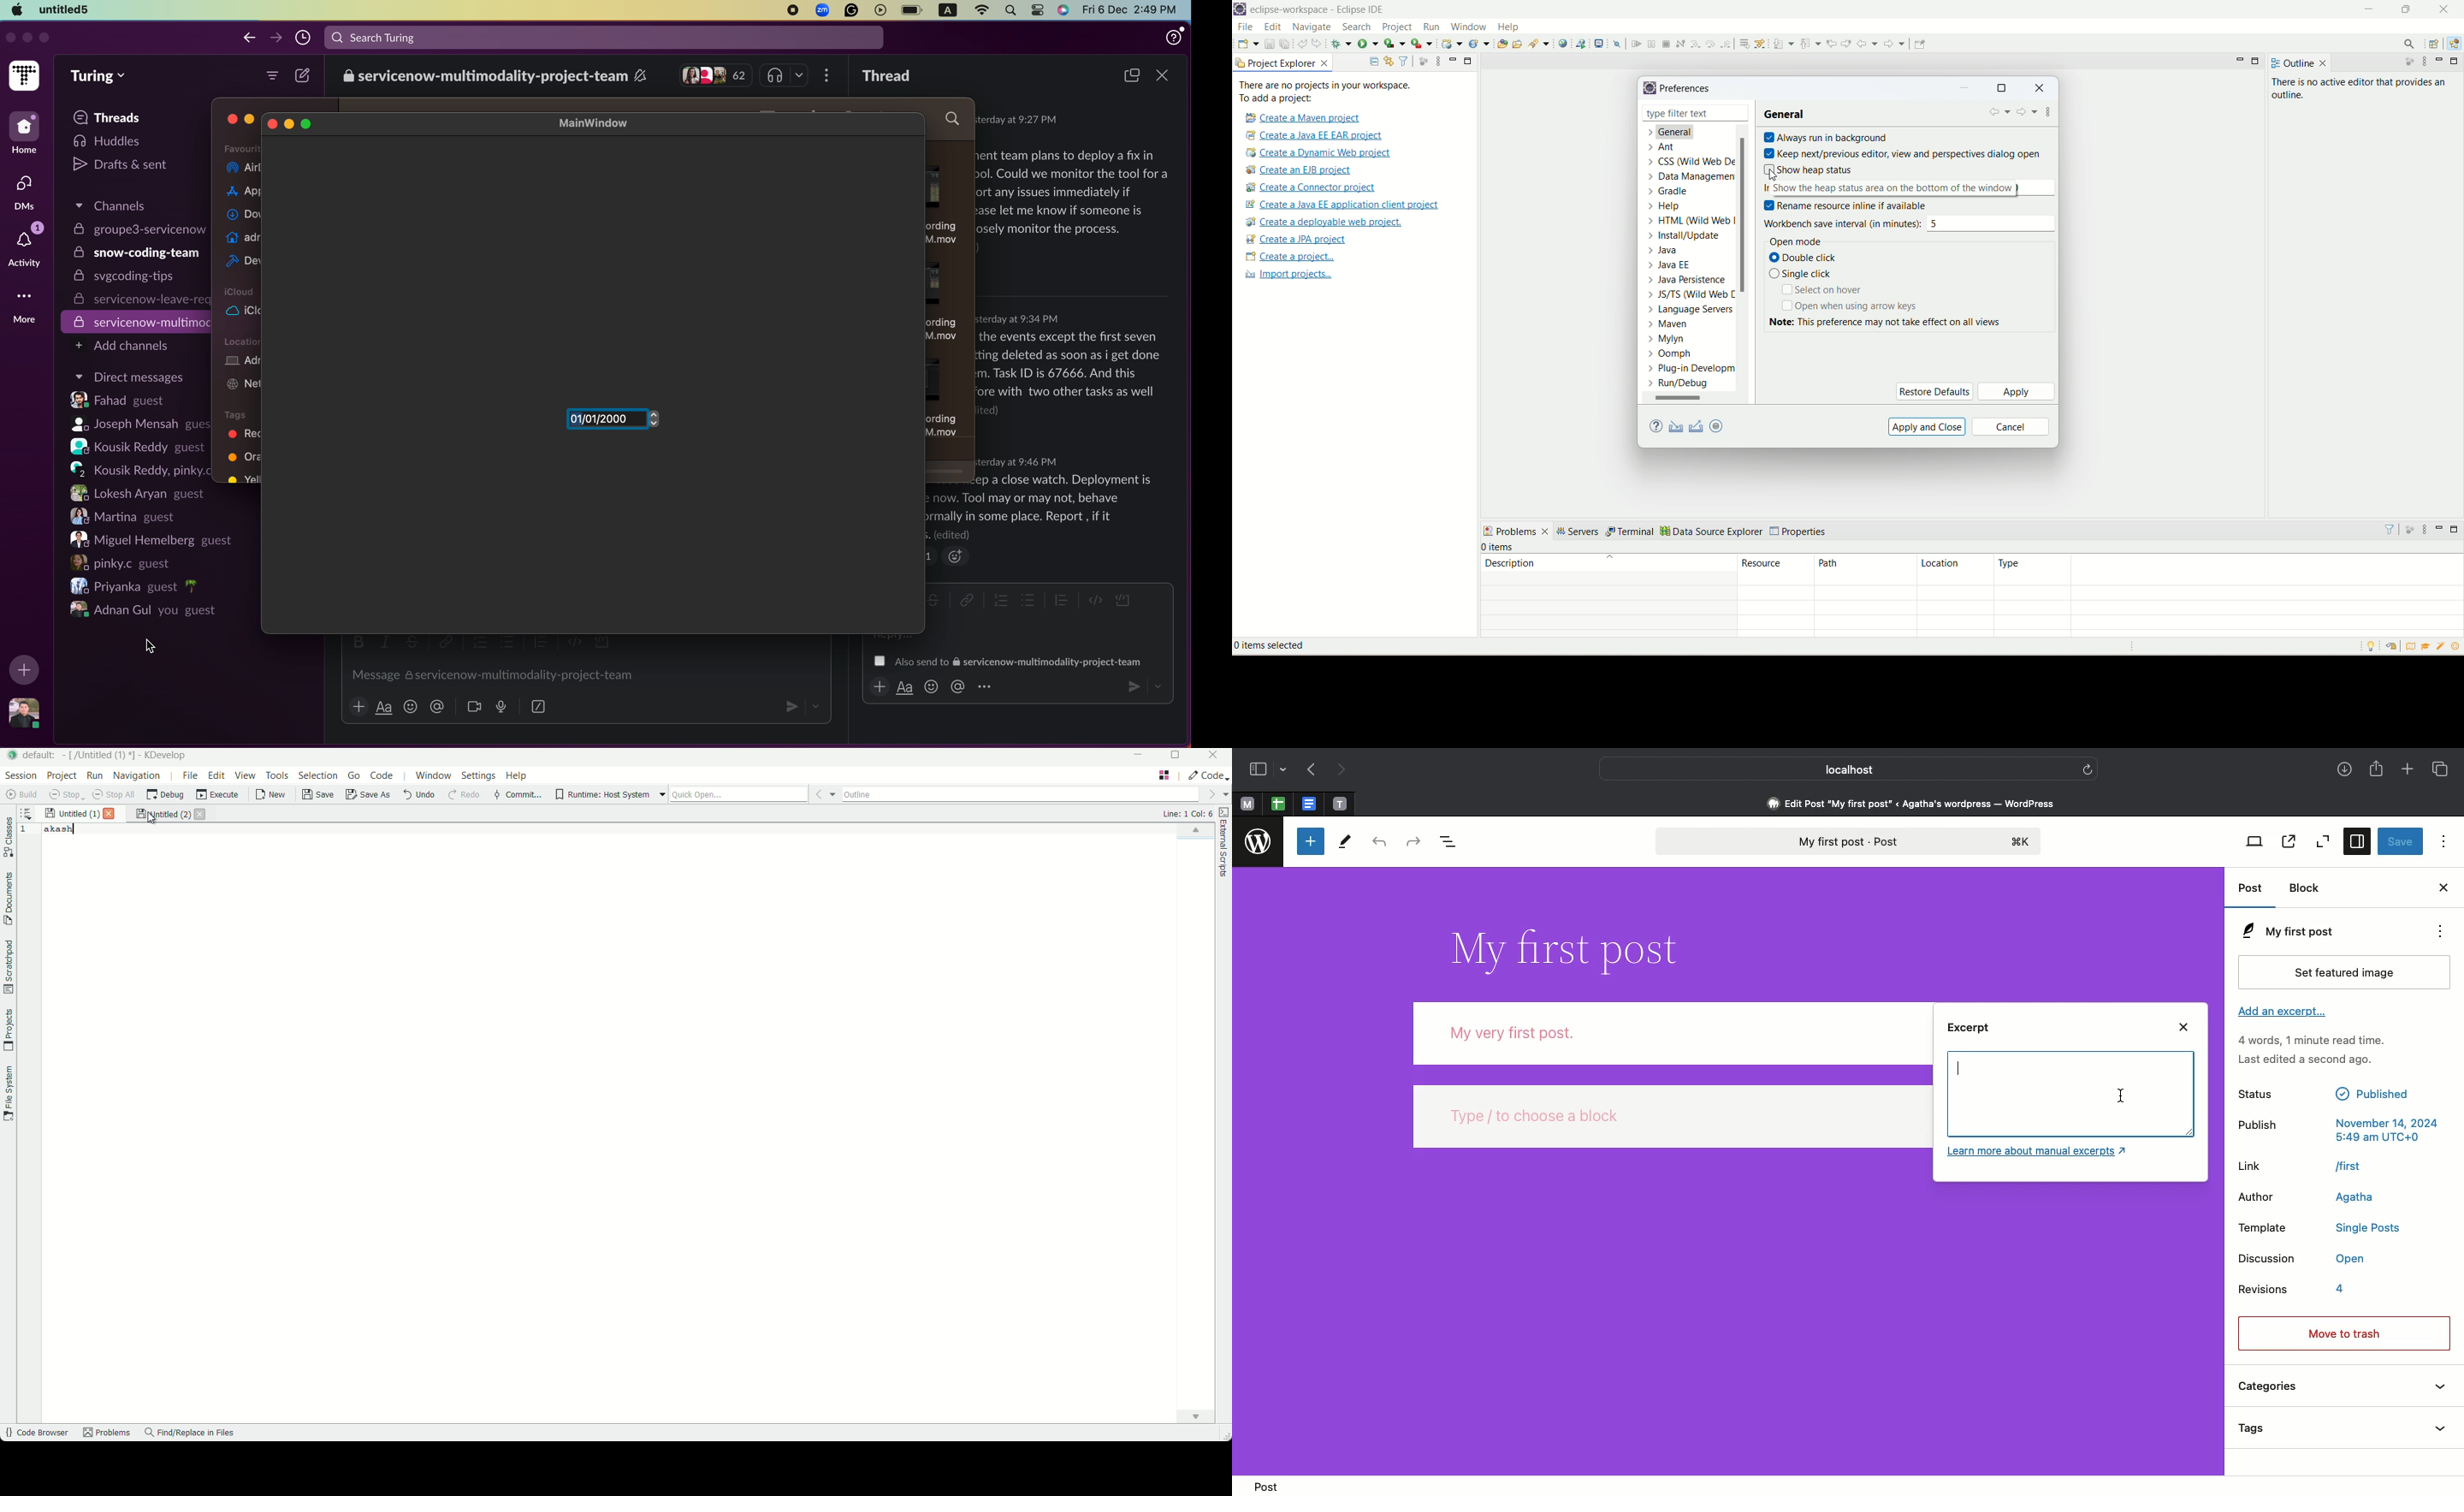 Image resolution: width=2464 pixels, height=1512 pixels. I want to click on file 2 name, so click(160, 815).